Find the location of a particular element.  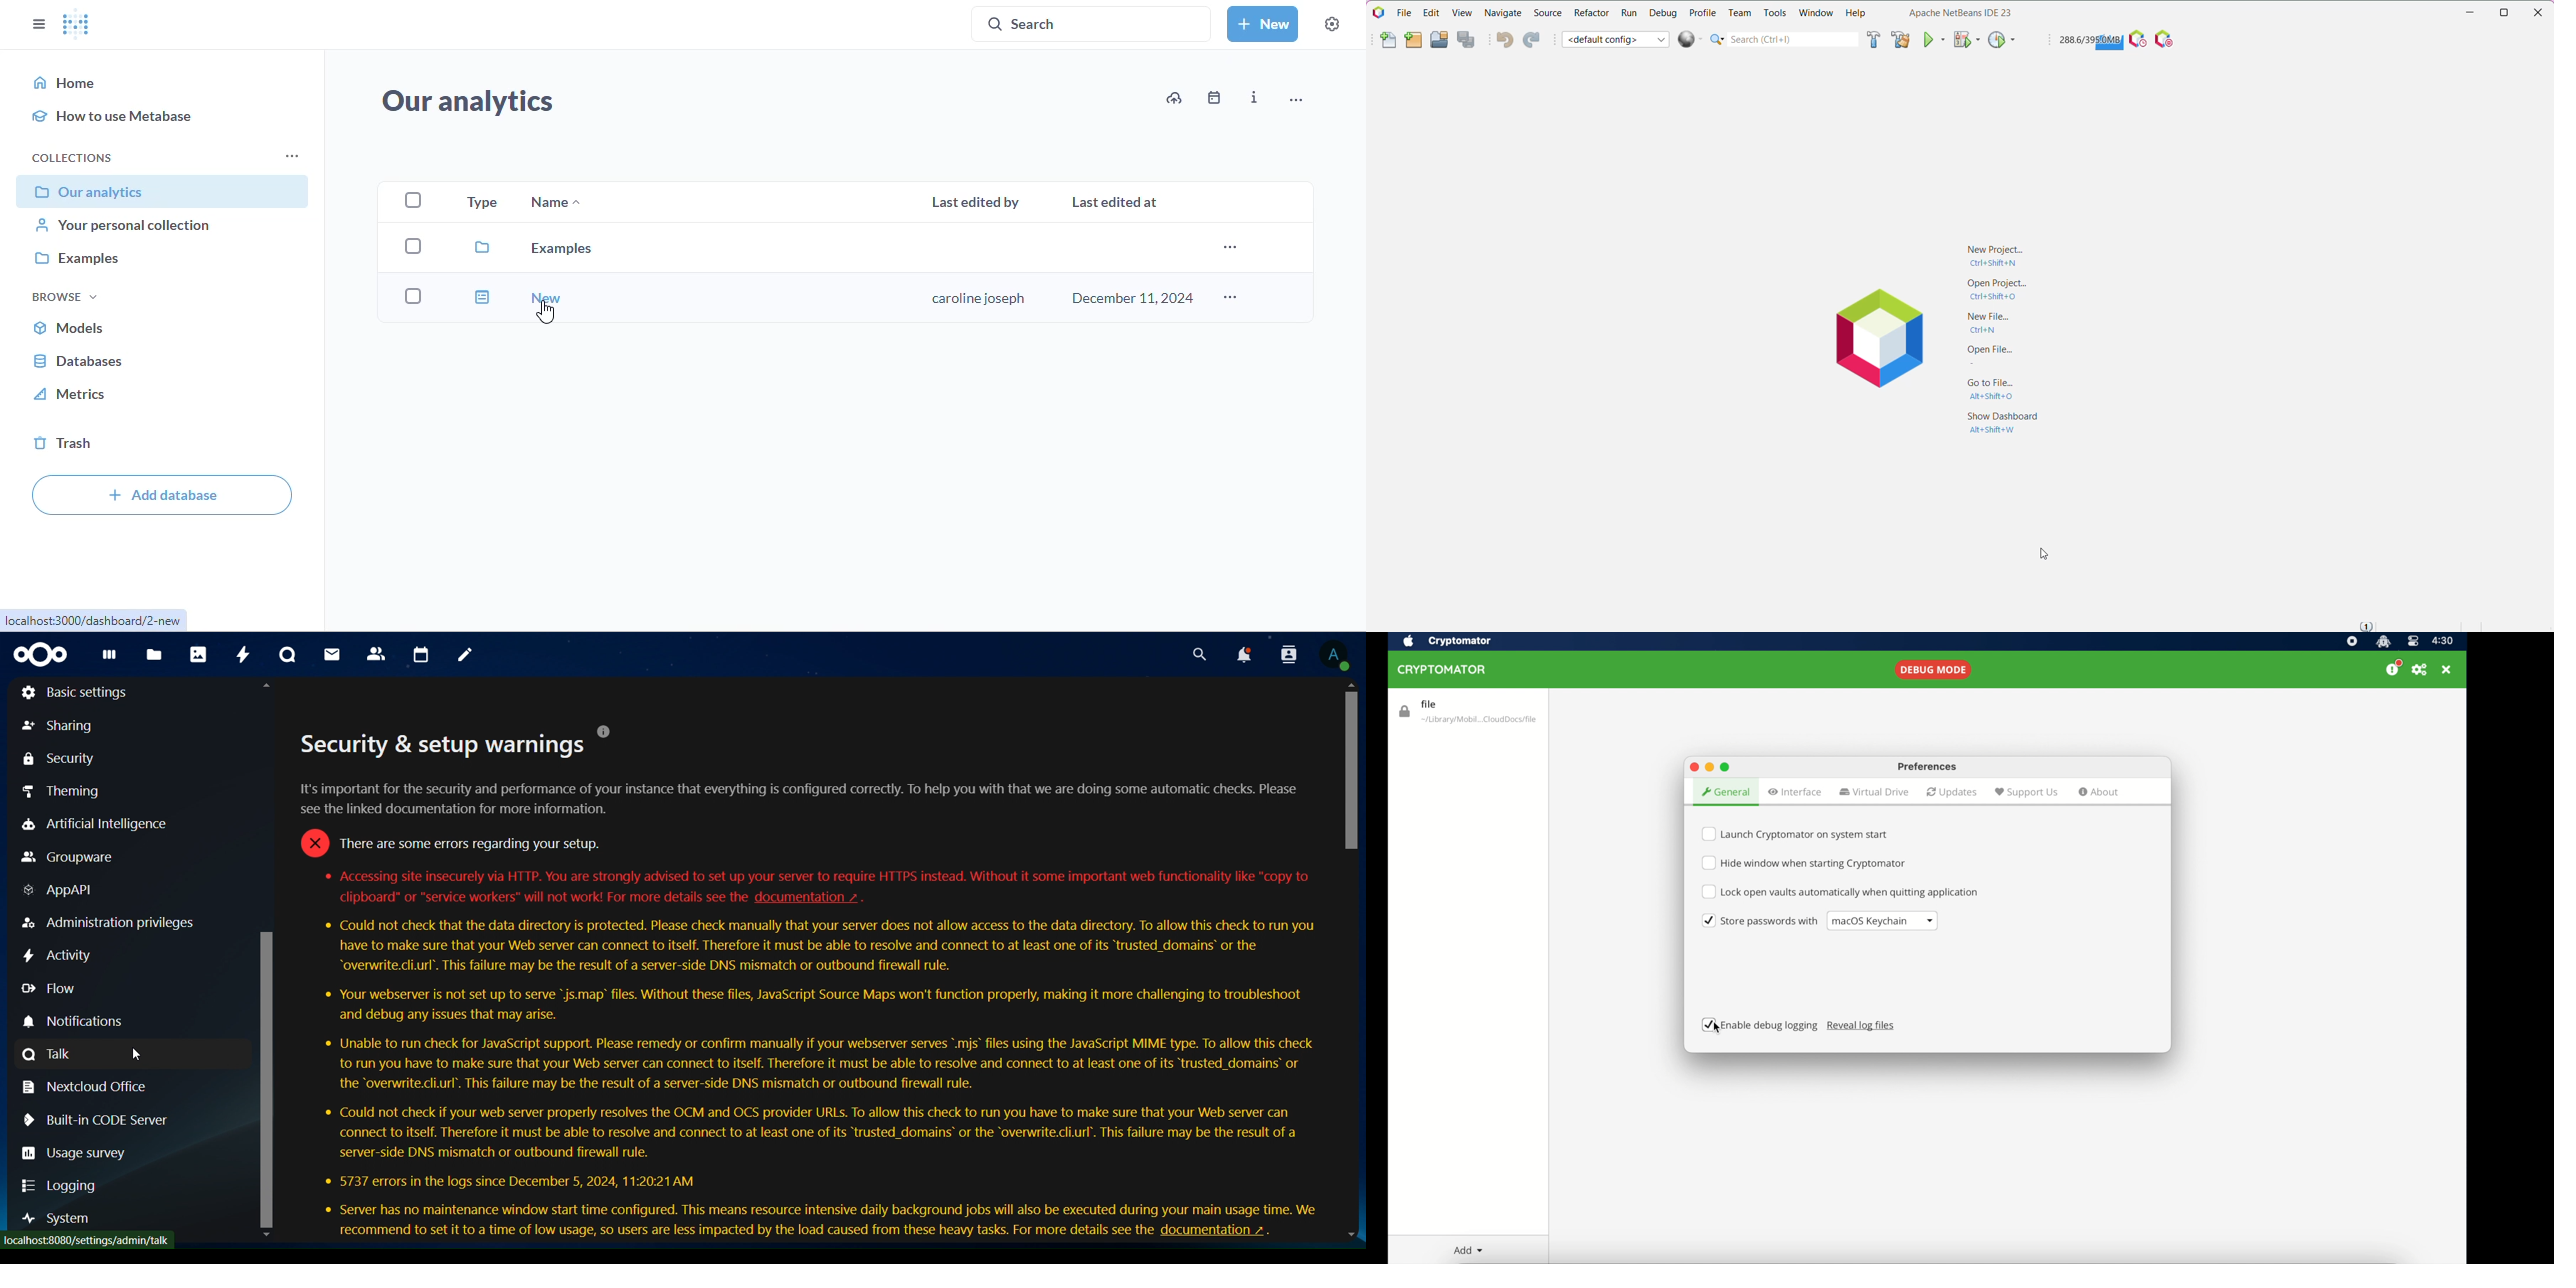

talk is located at coordinates (289, 655).